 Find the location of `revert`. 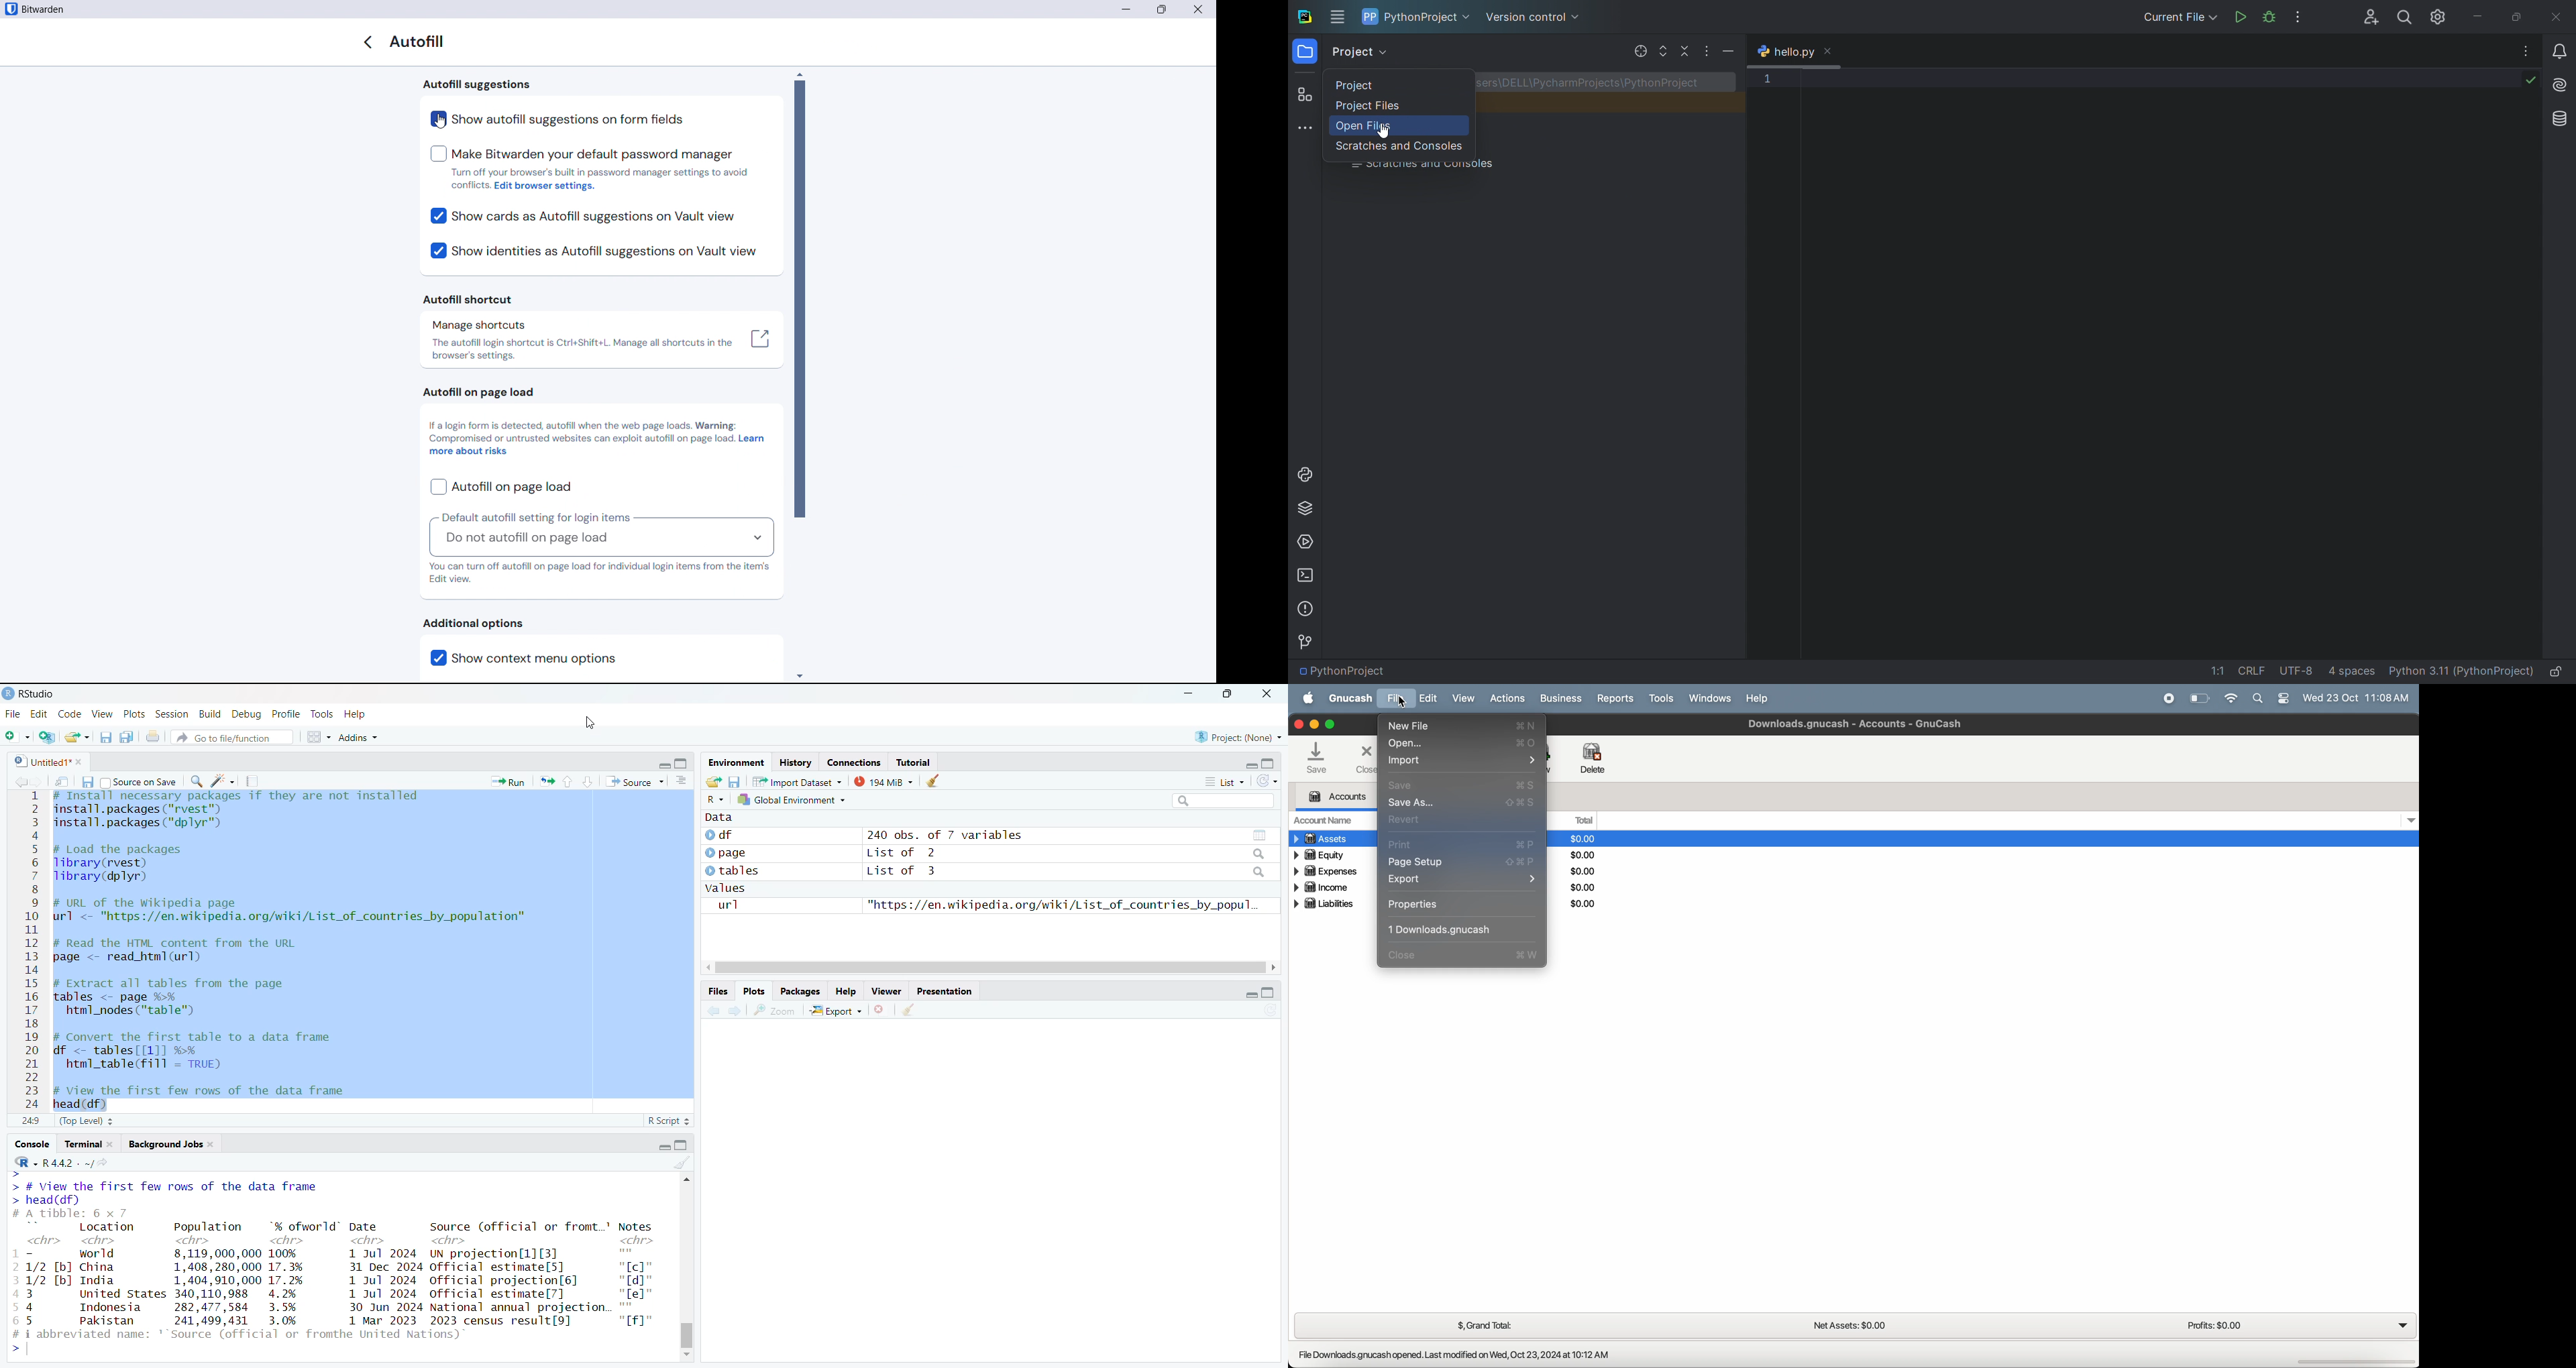

revert is located at coordinates (1456, 821).